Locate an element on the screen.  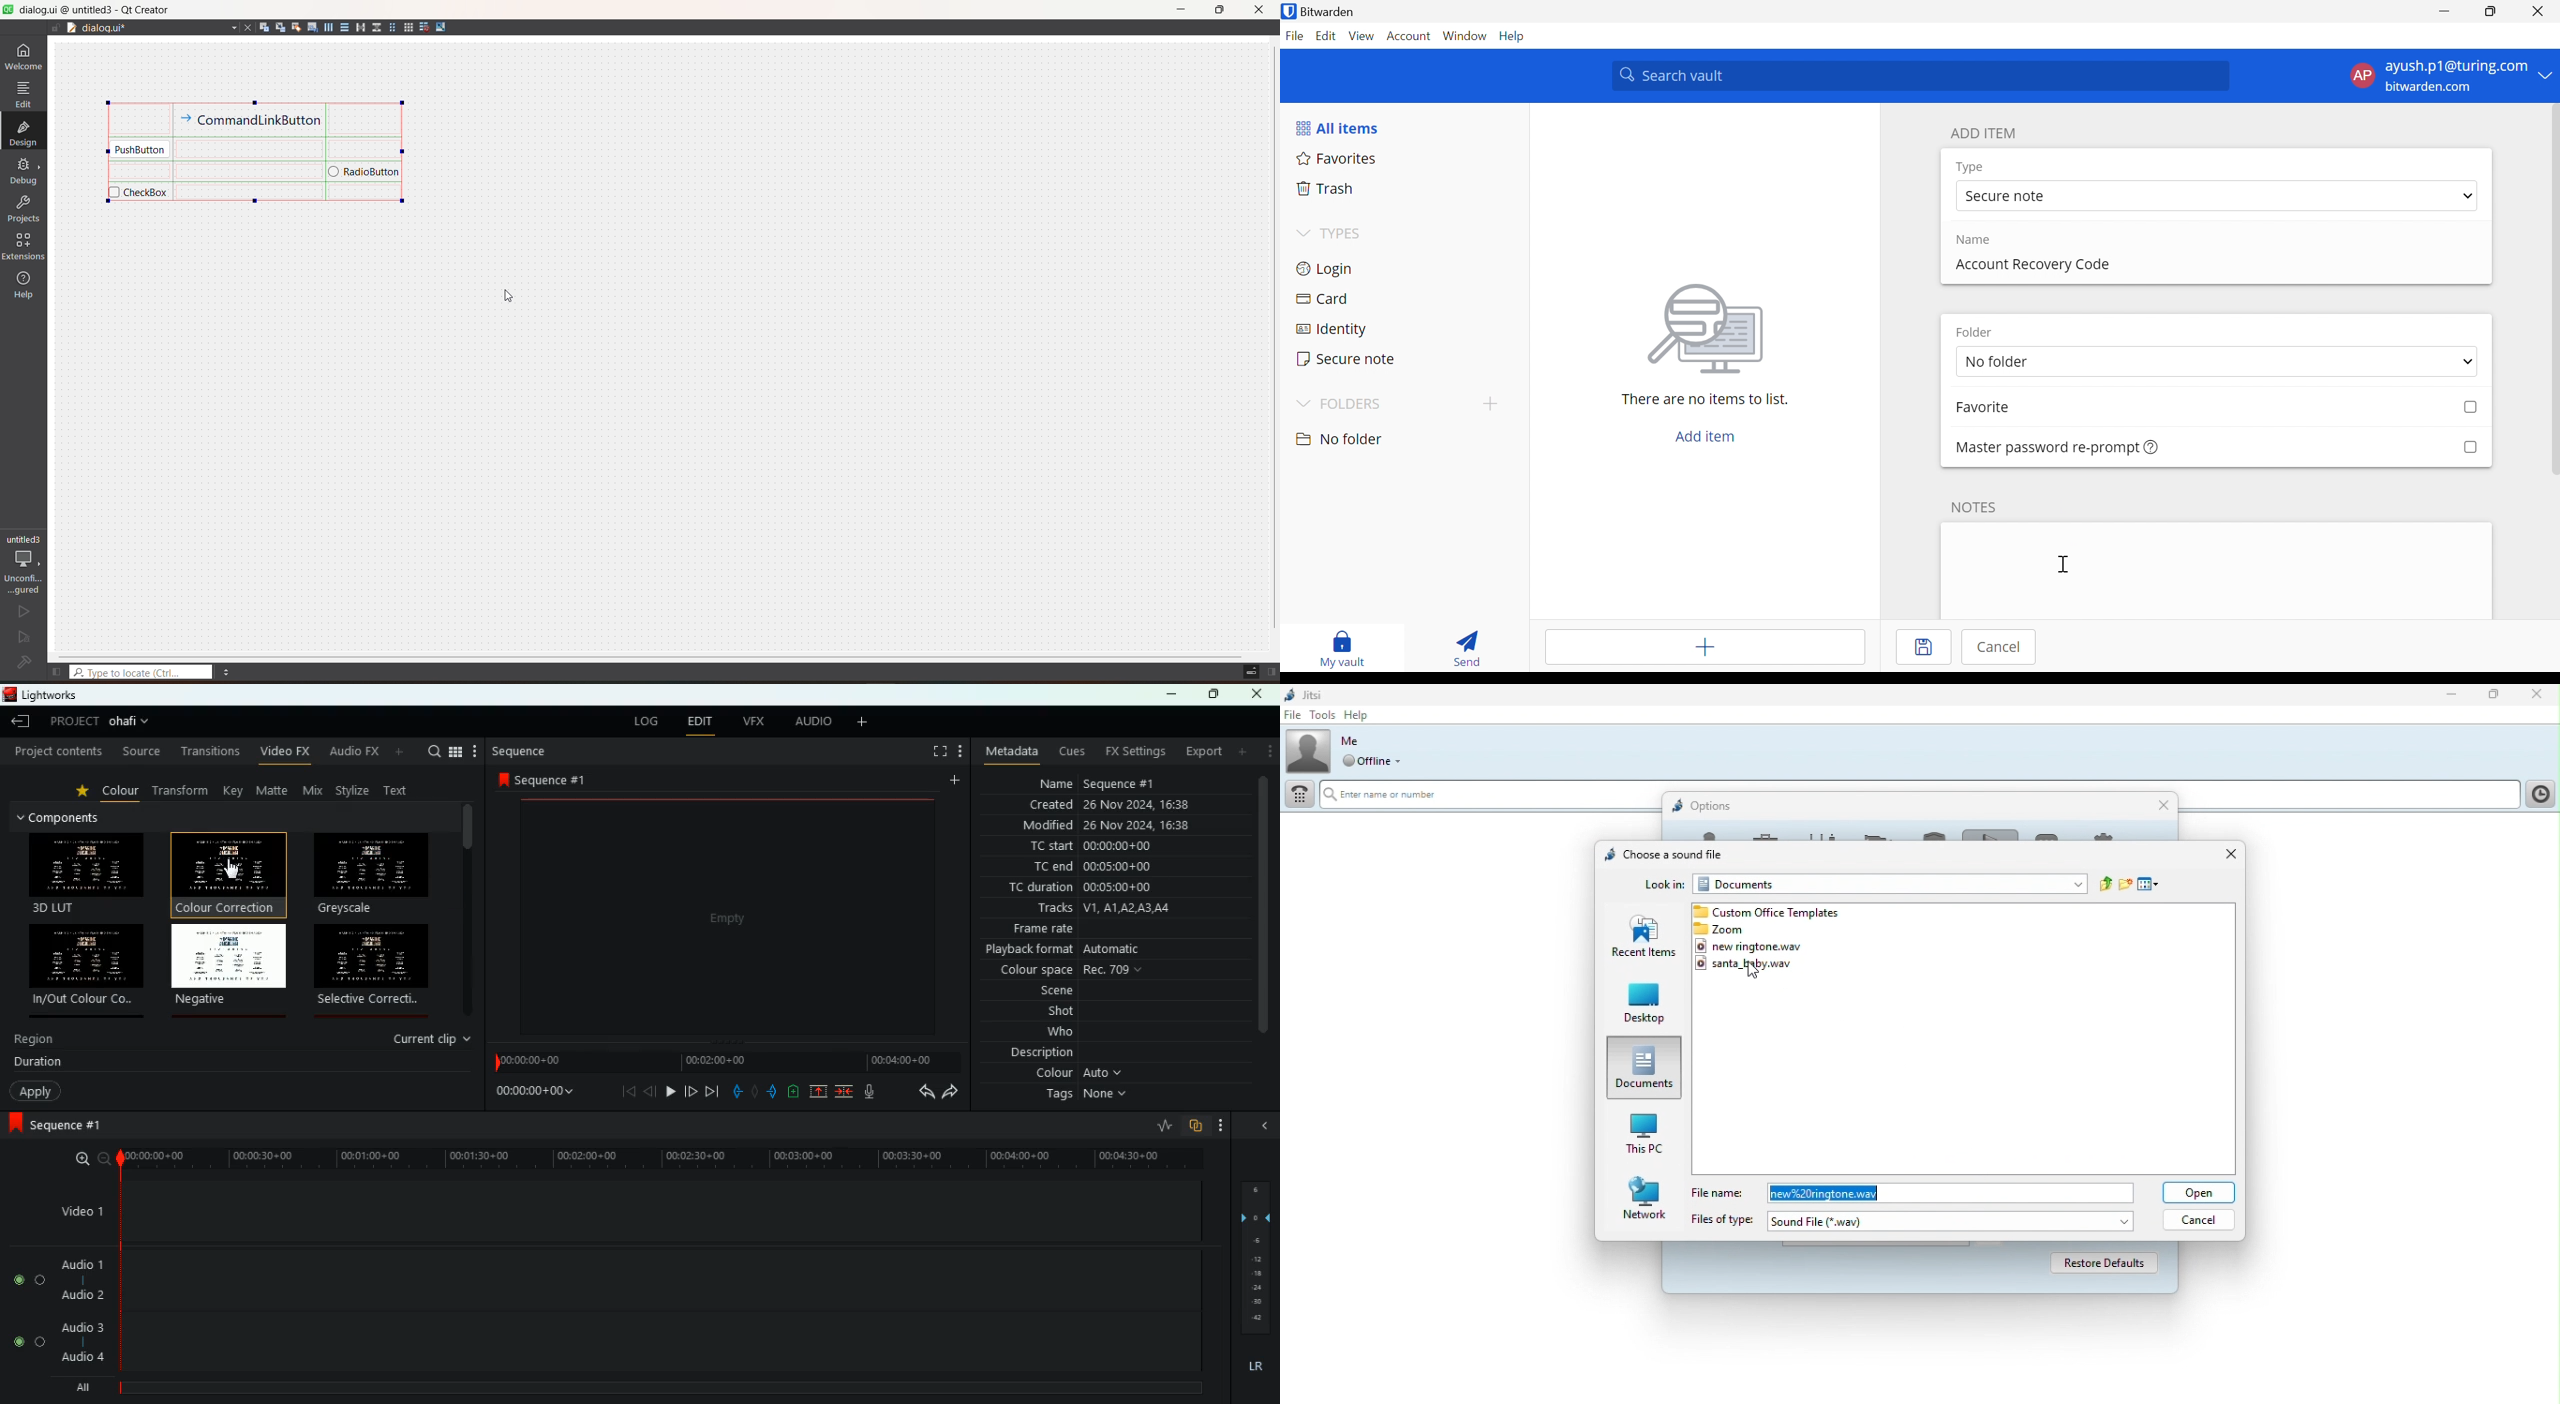
play is located at coordinates (671, 1091).